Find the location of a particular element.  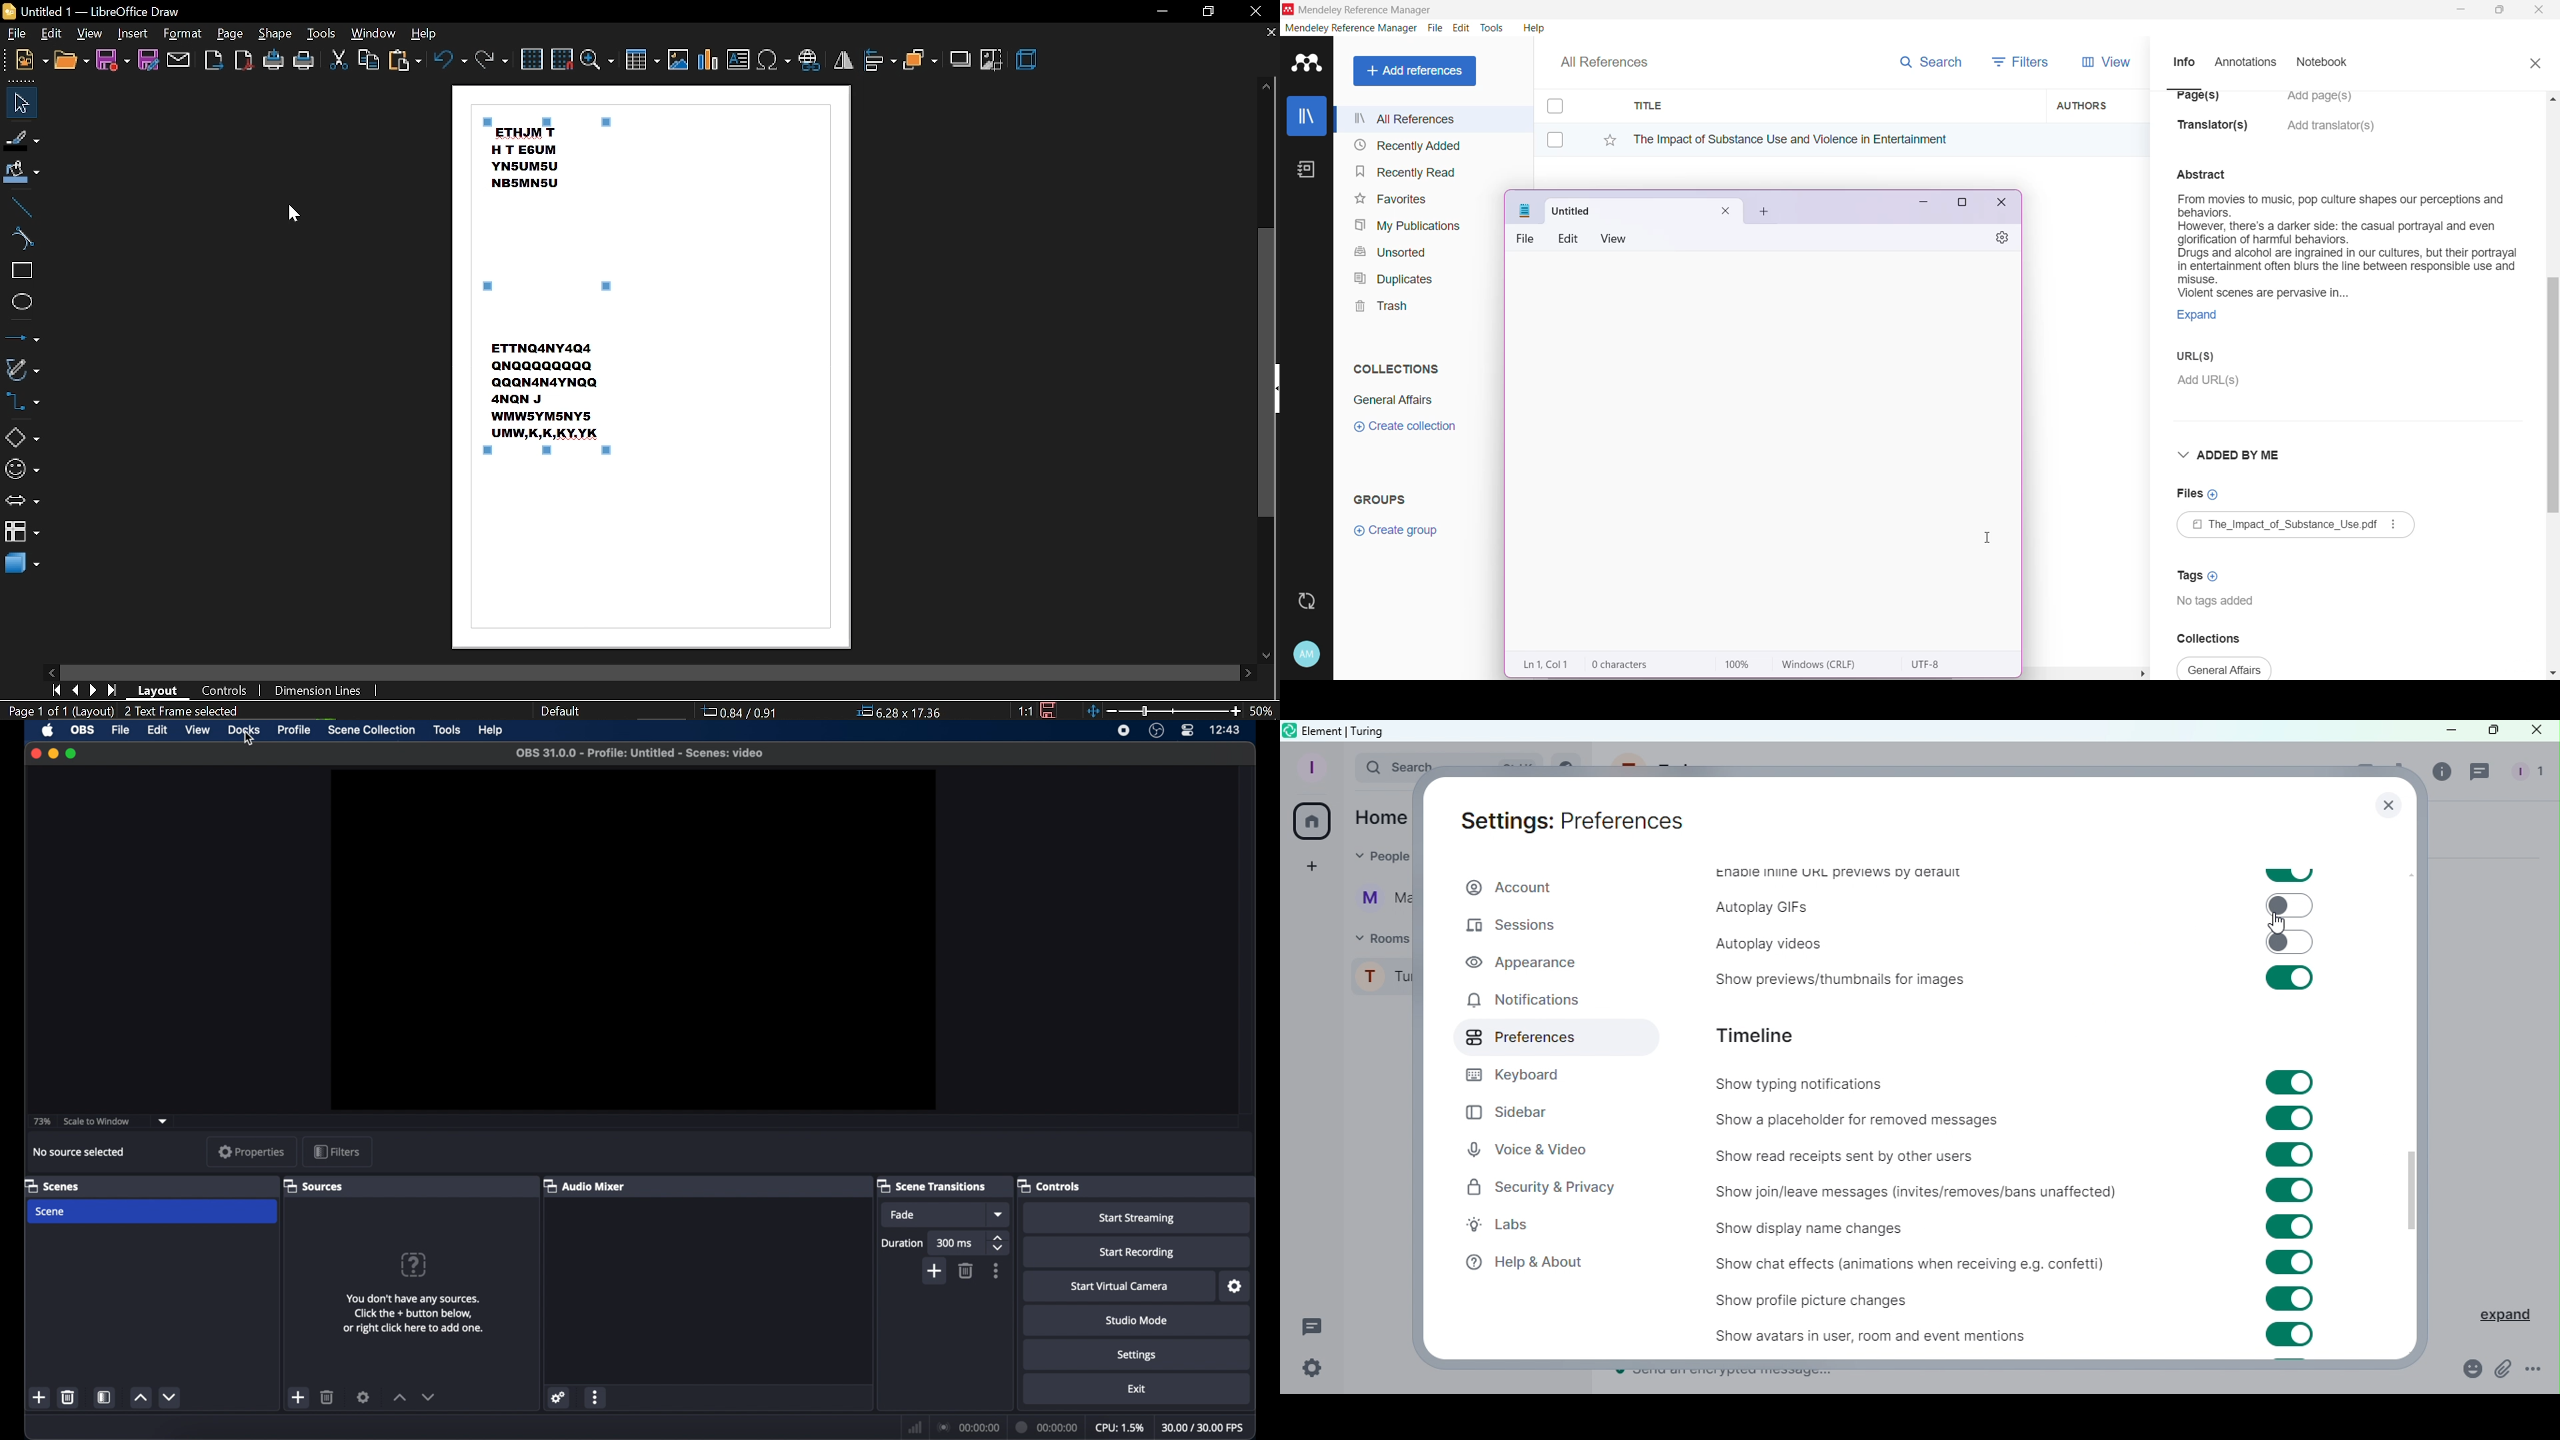

Vertical Scroll Bar is located at coordinates (2552, 384).